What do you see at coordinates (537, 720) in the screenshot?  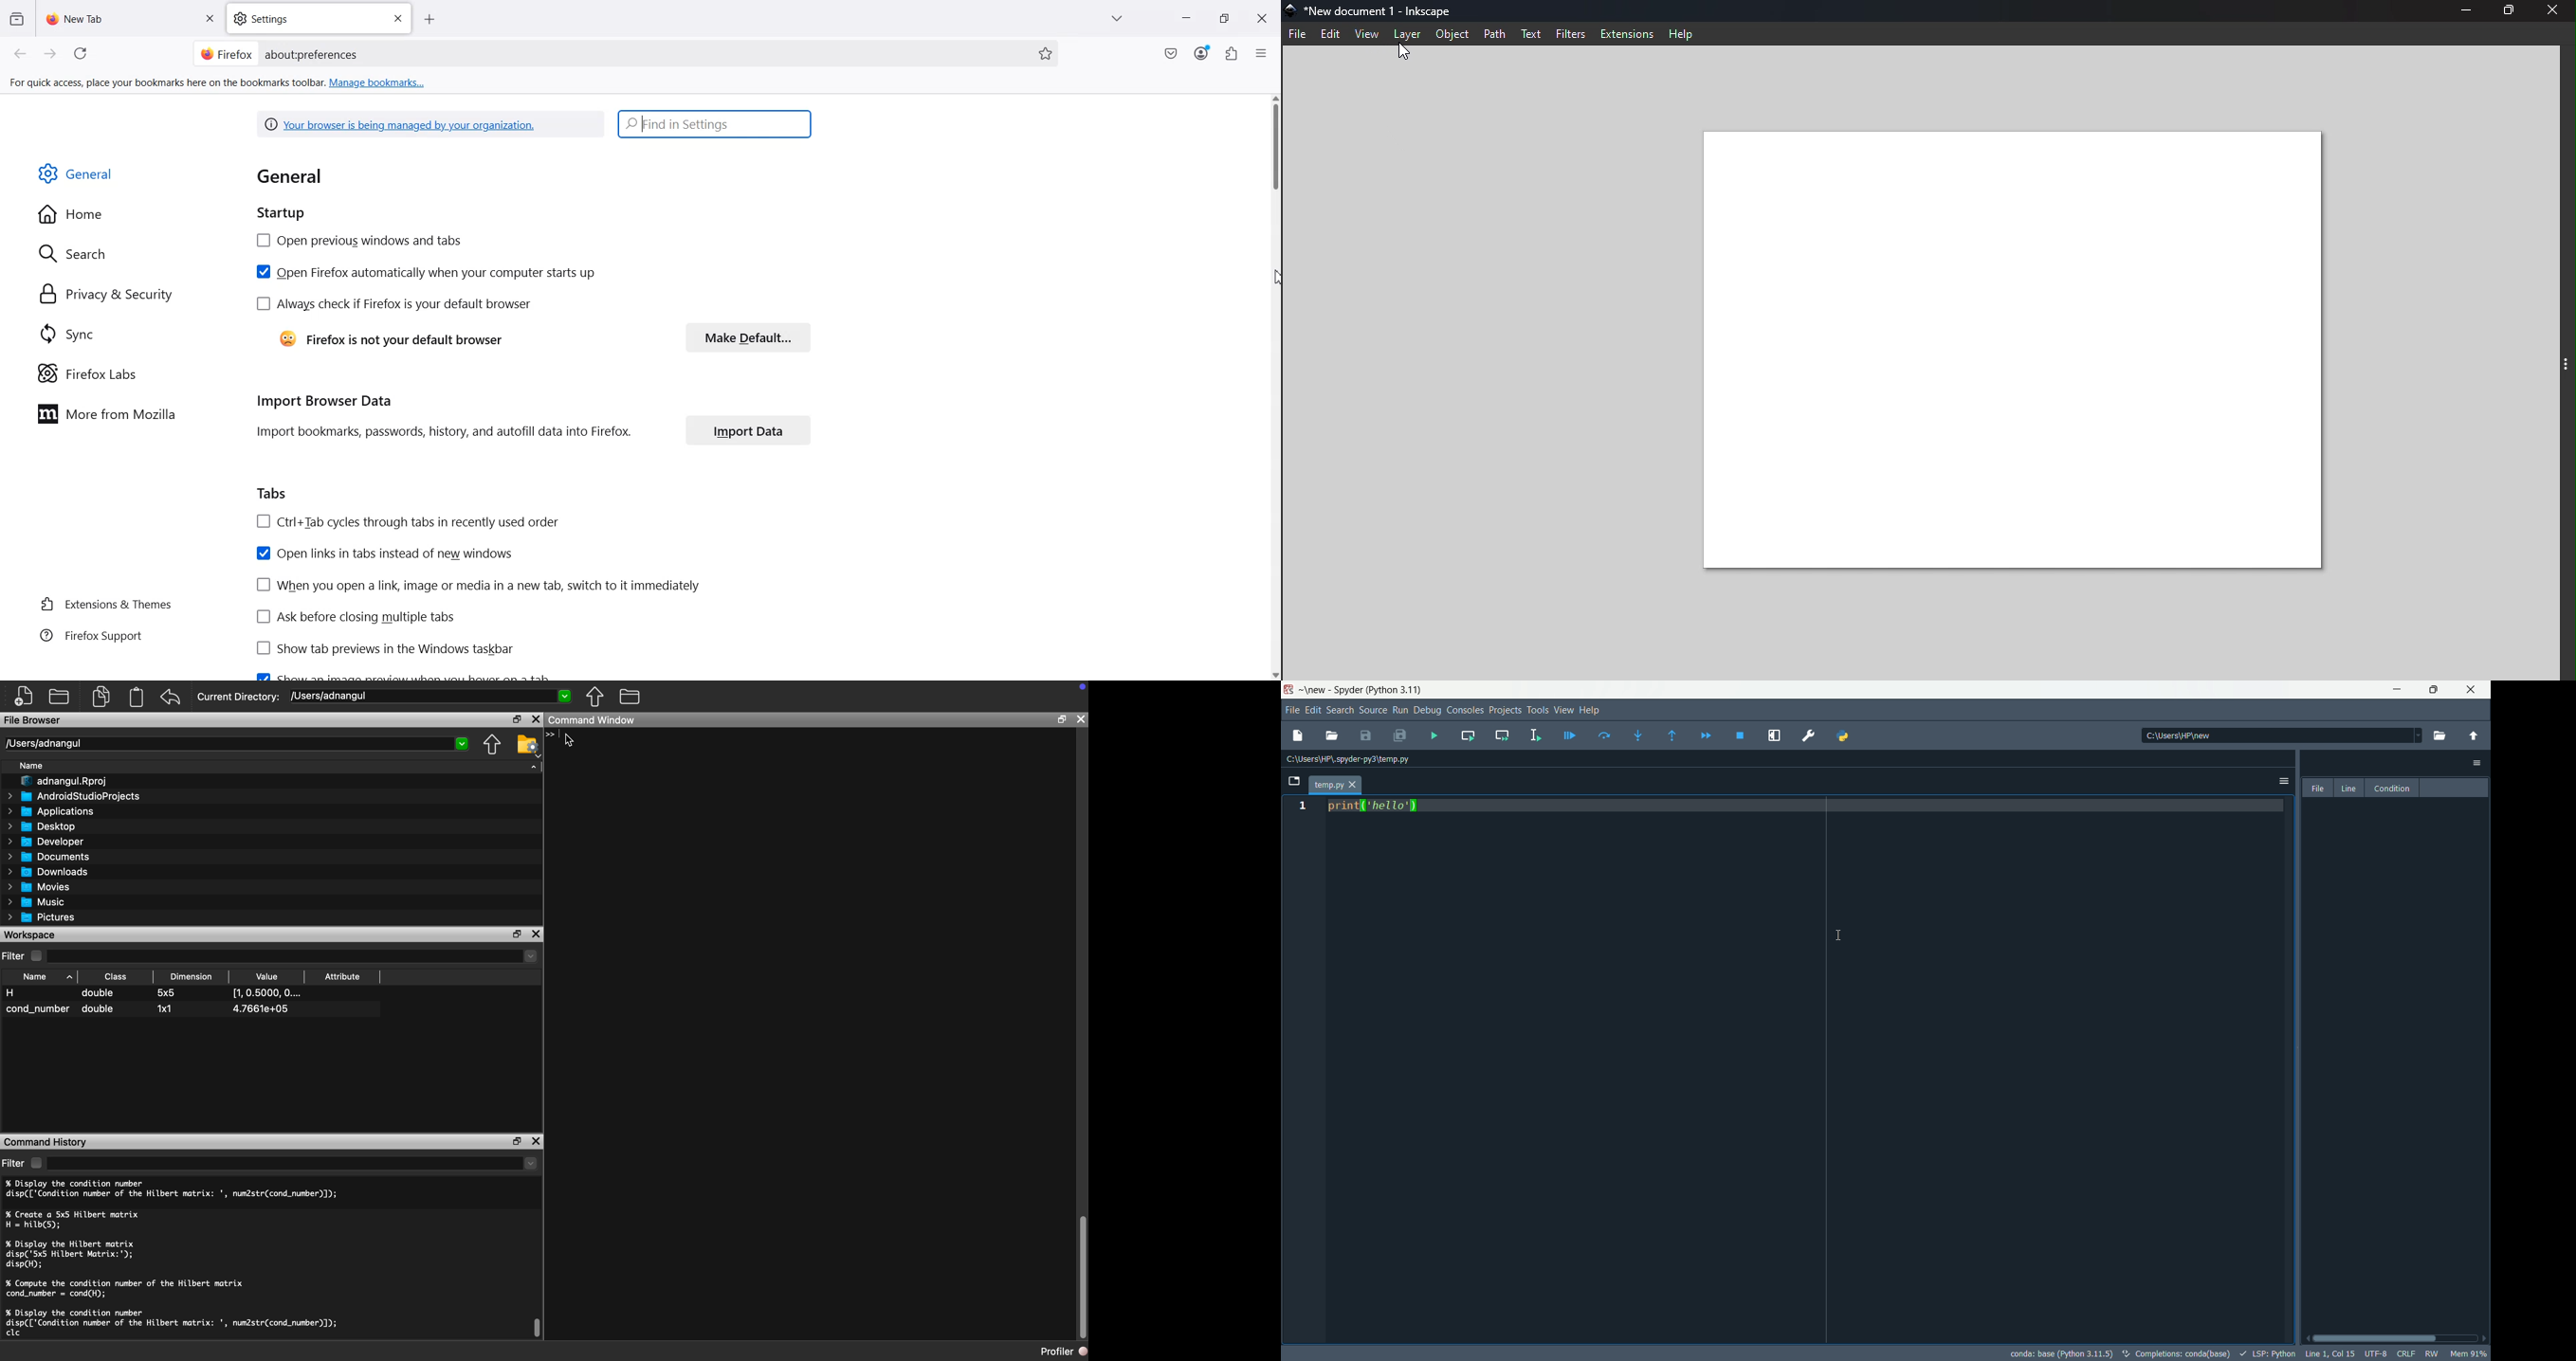 I see `Close` at bounding box center [537, 720].